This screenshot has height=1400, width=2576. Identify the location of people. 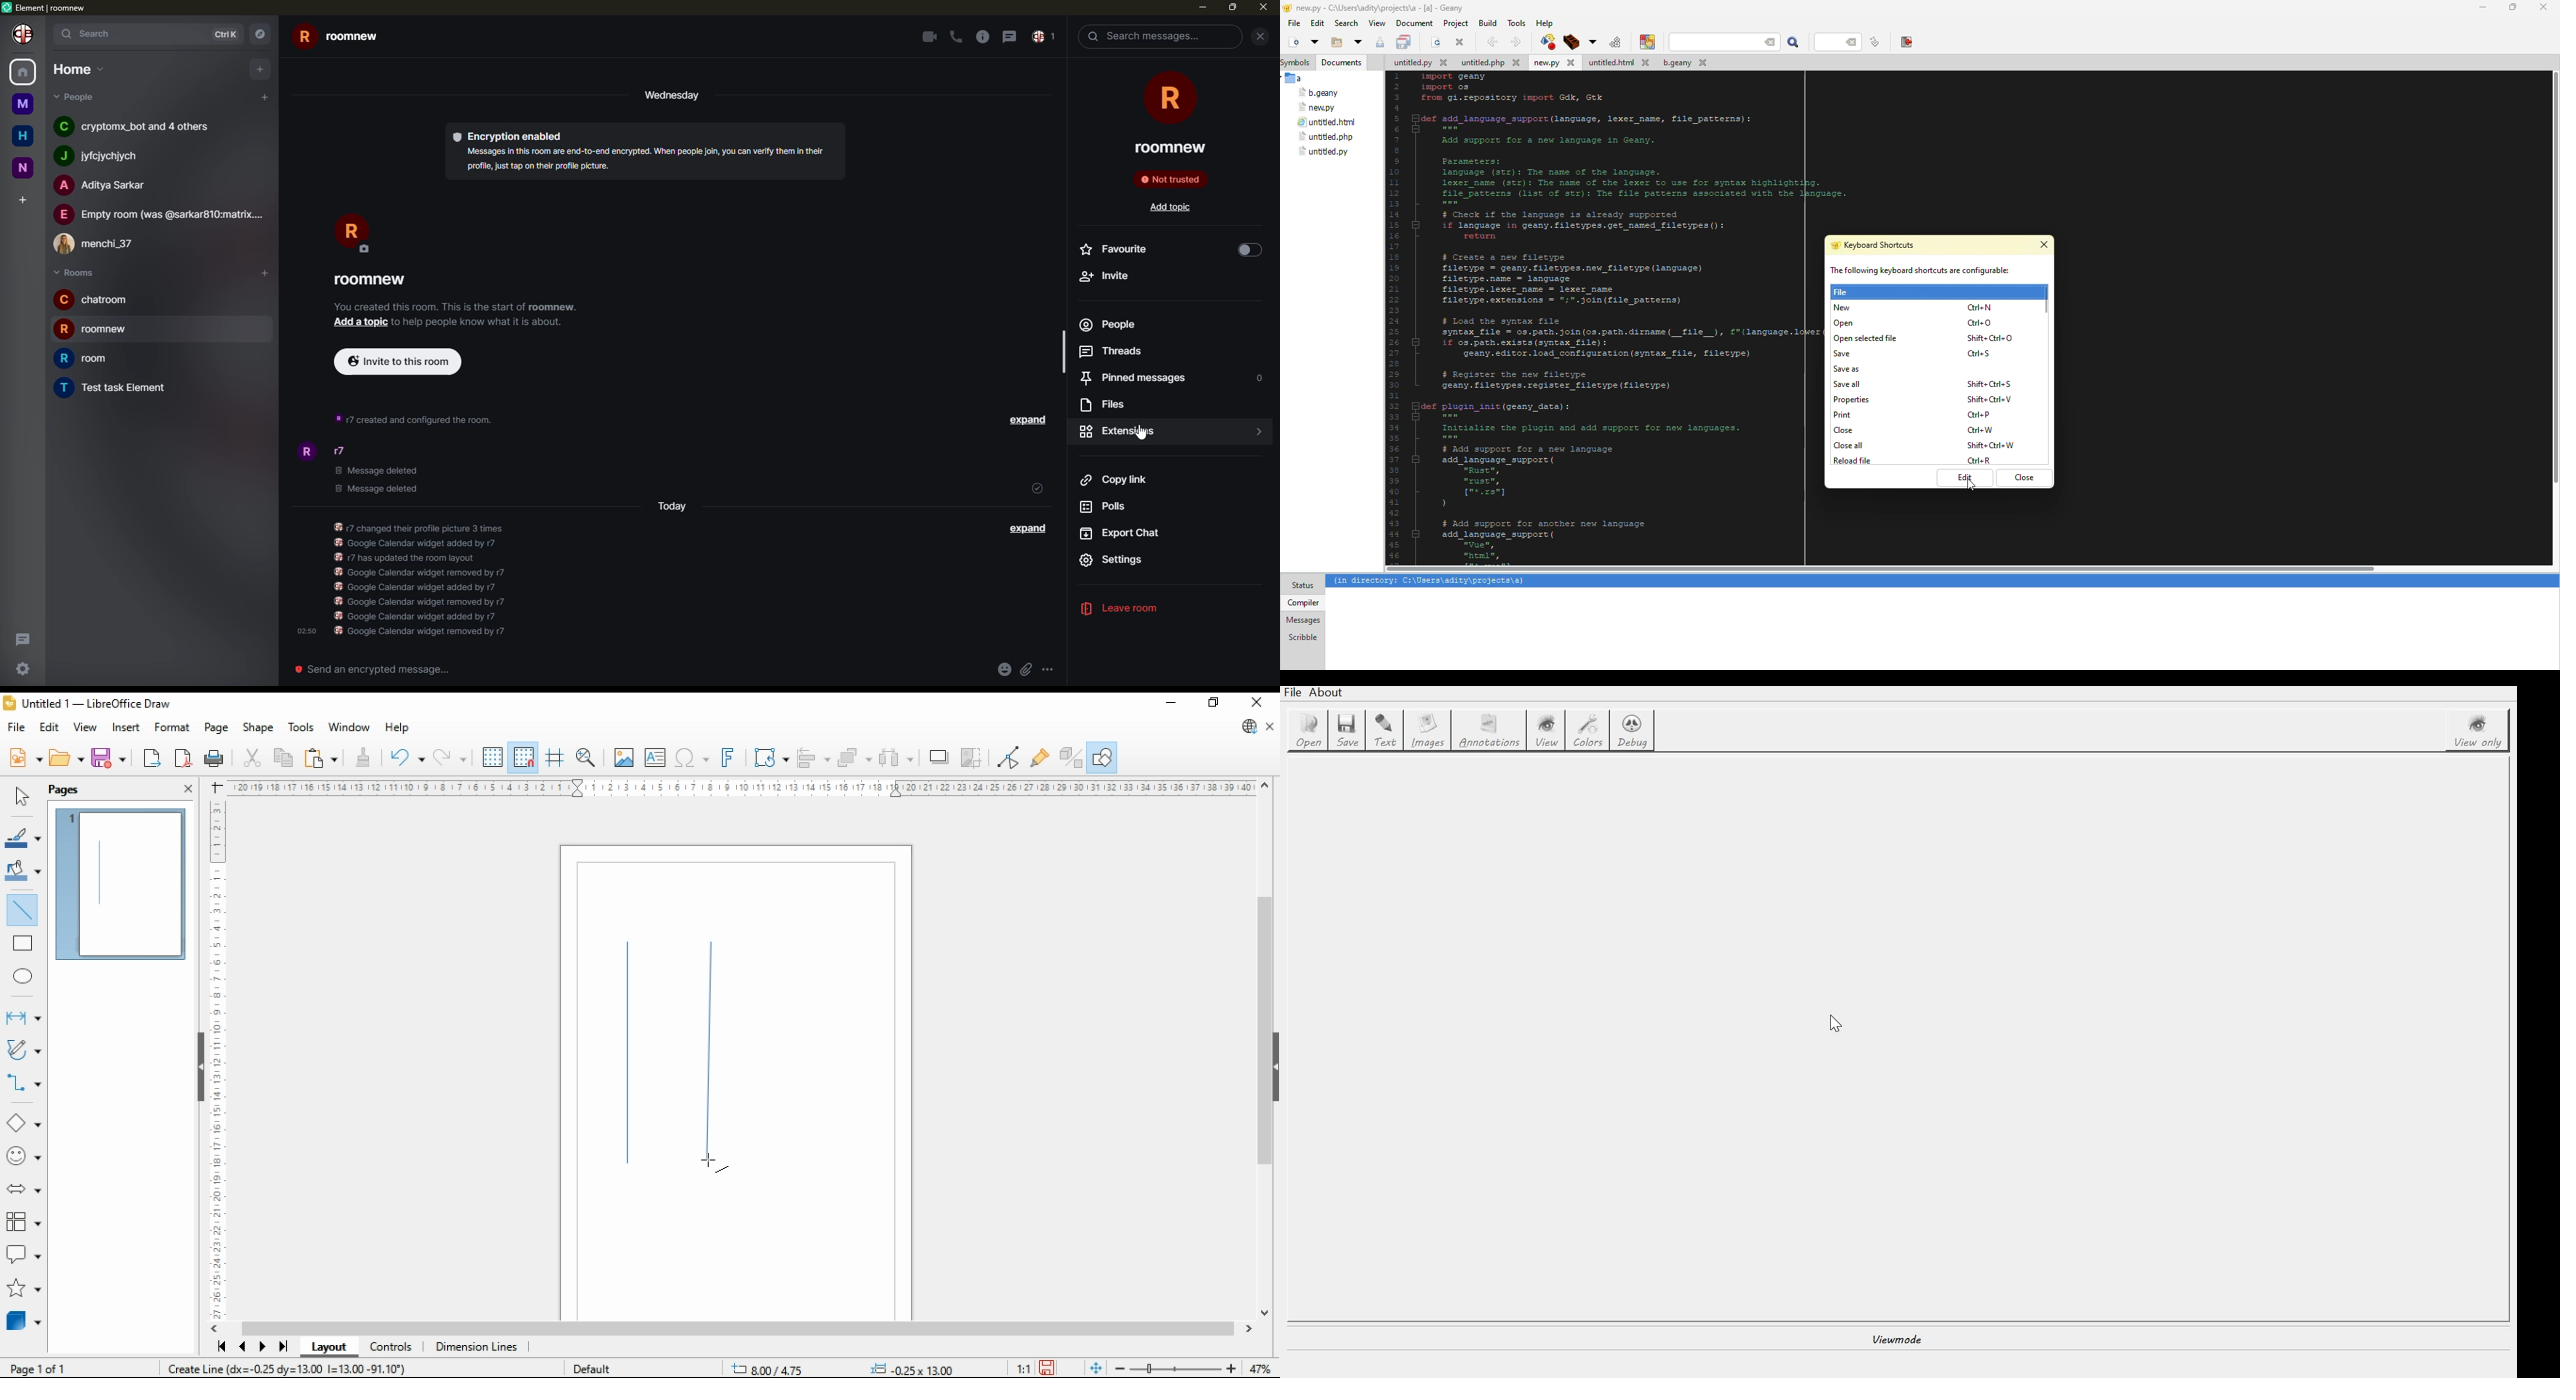
(100, 243).